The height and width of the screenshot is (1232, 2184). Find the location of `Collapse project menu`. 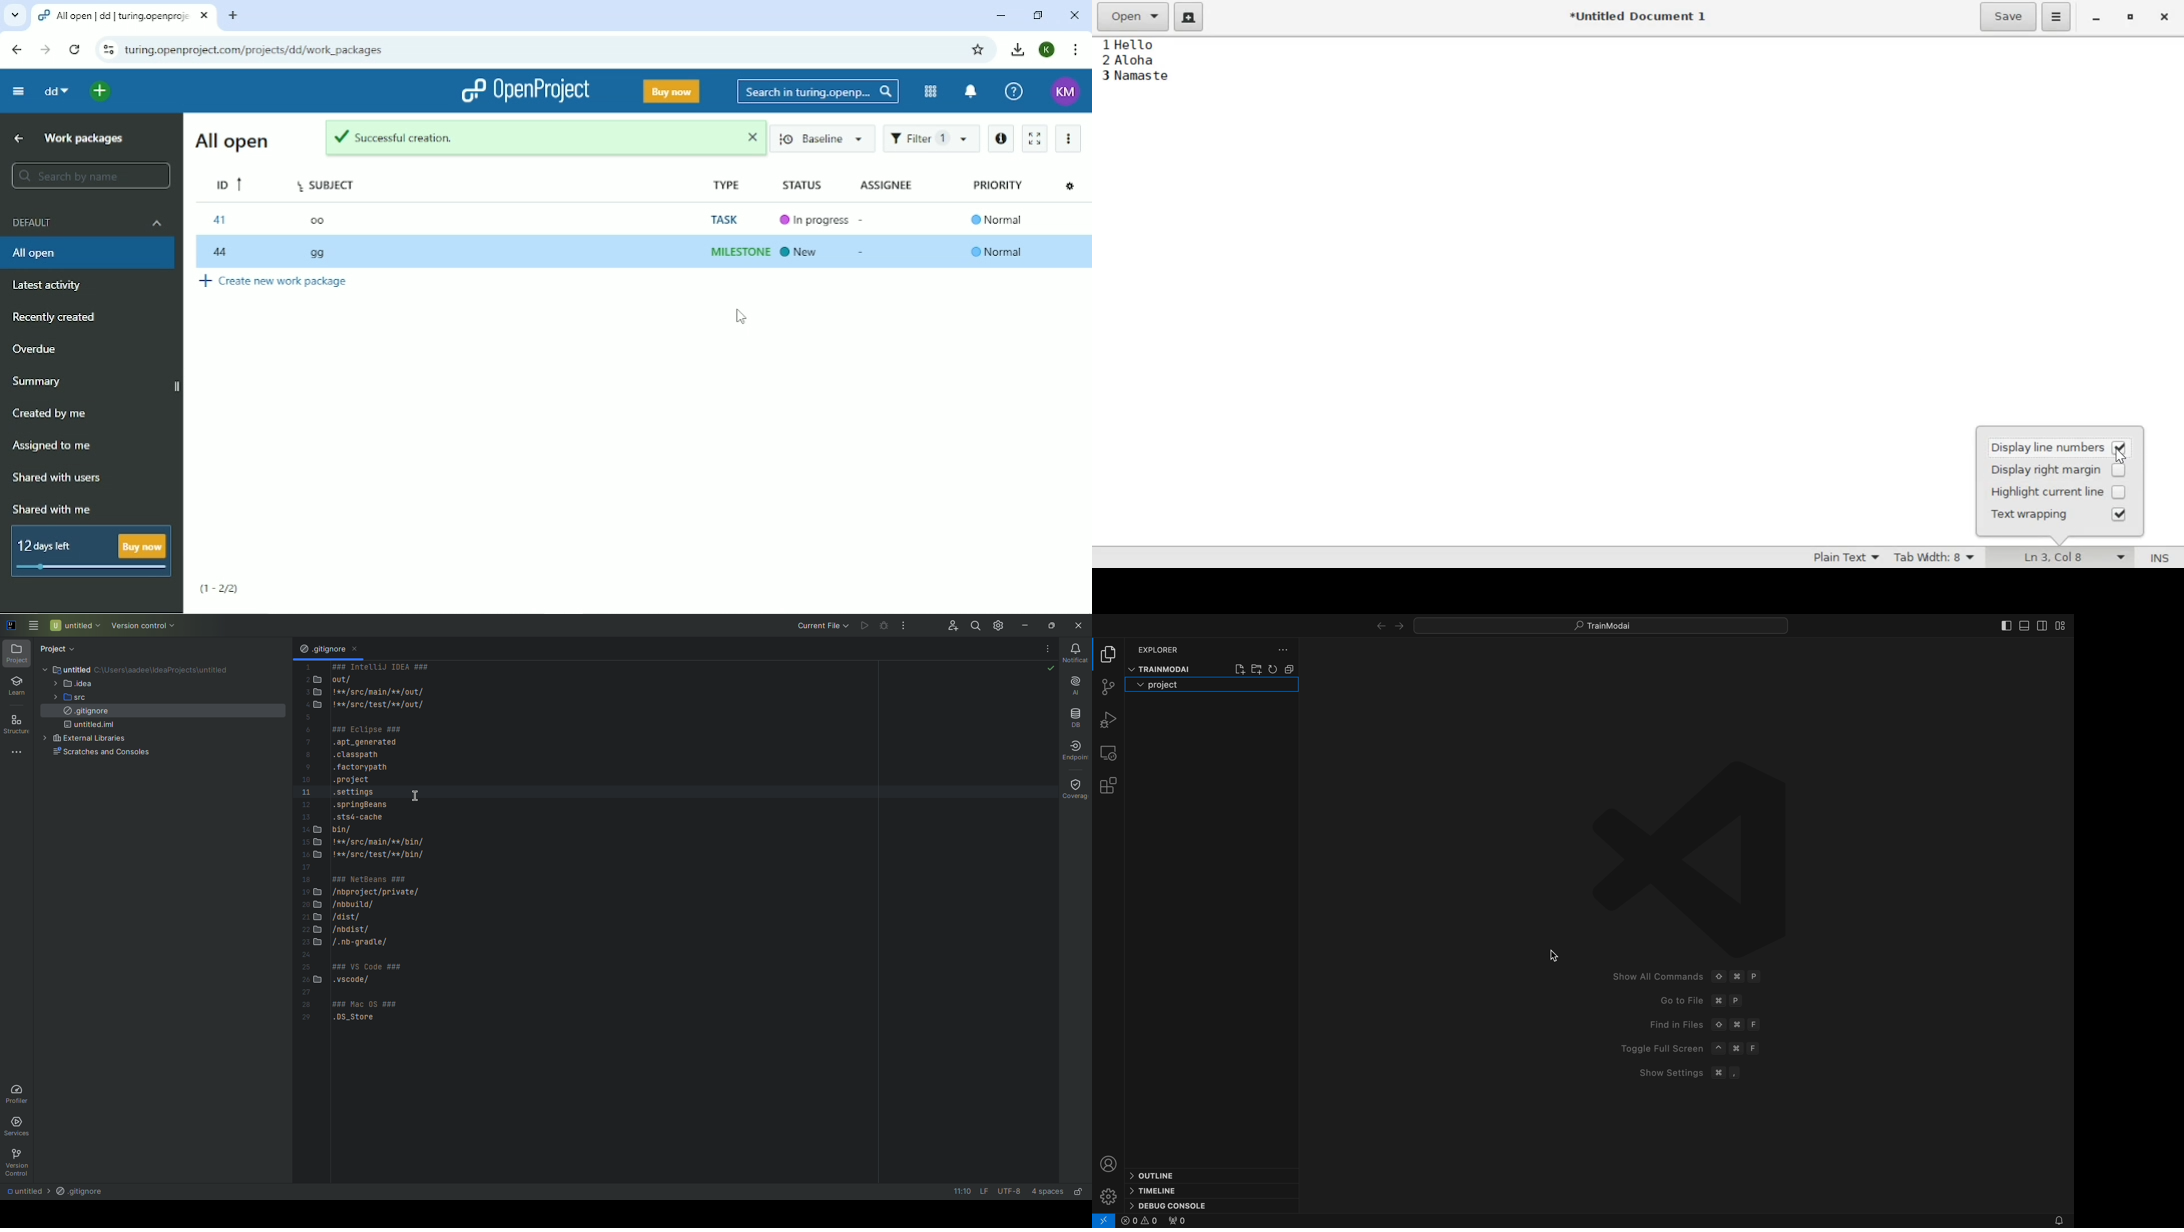

Collapse project menu is located at coordinates (19, 92).